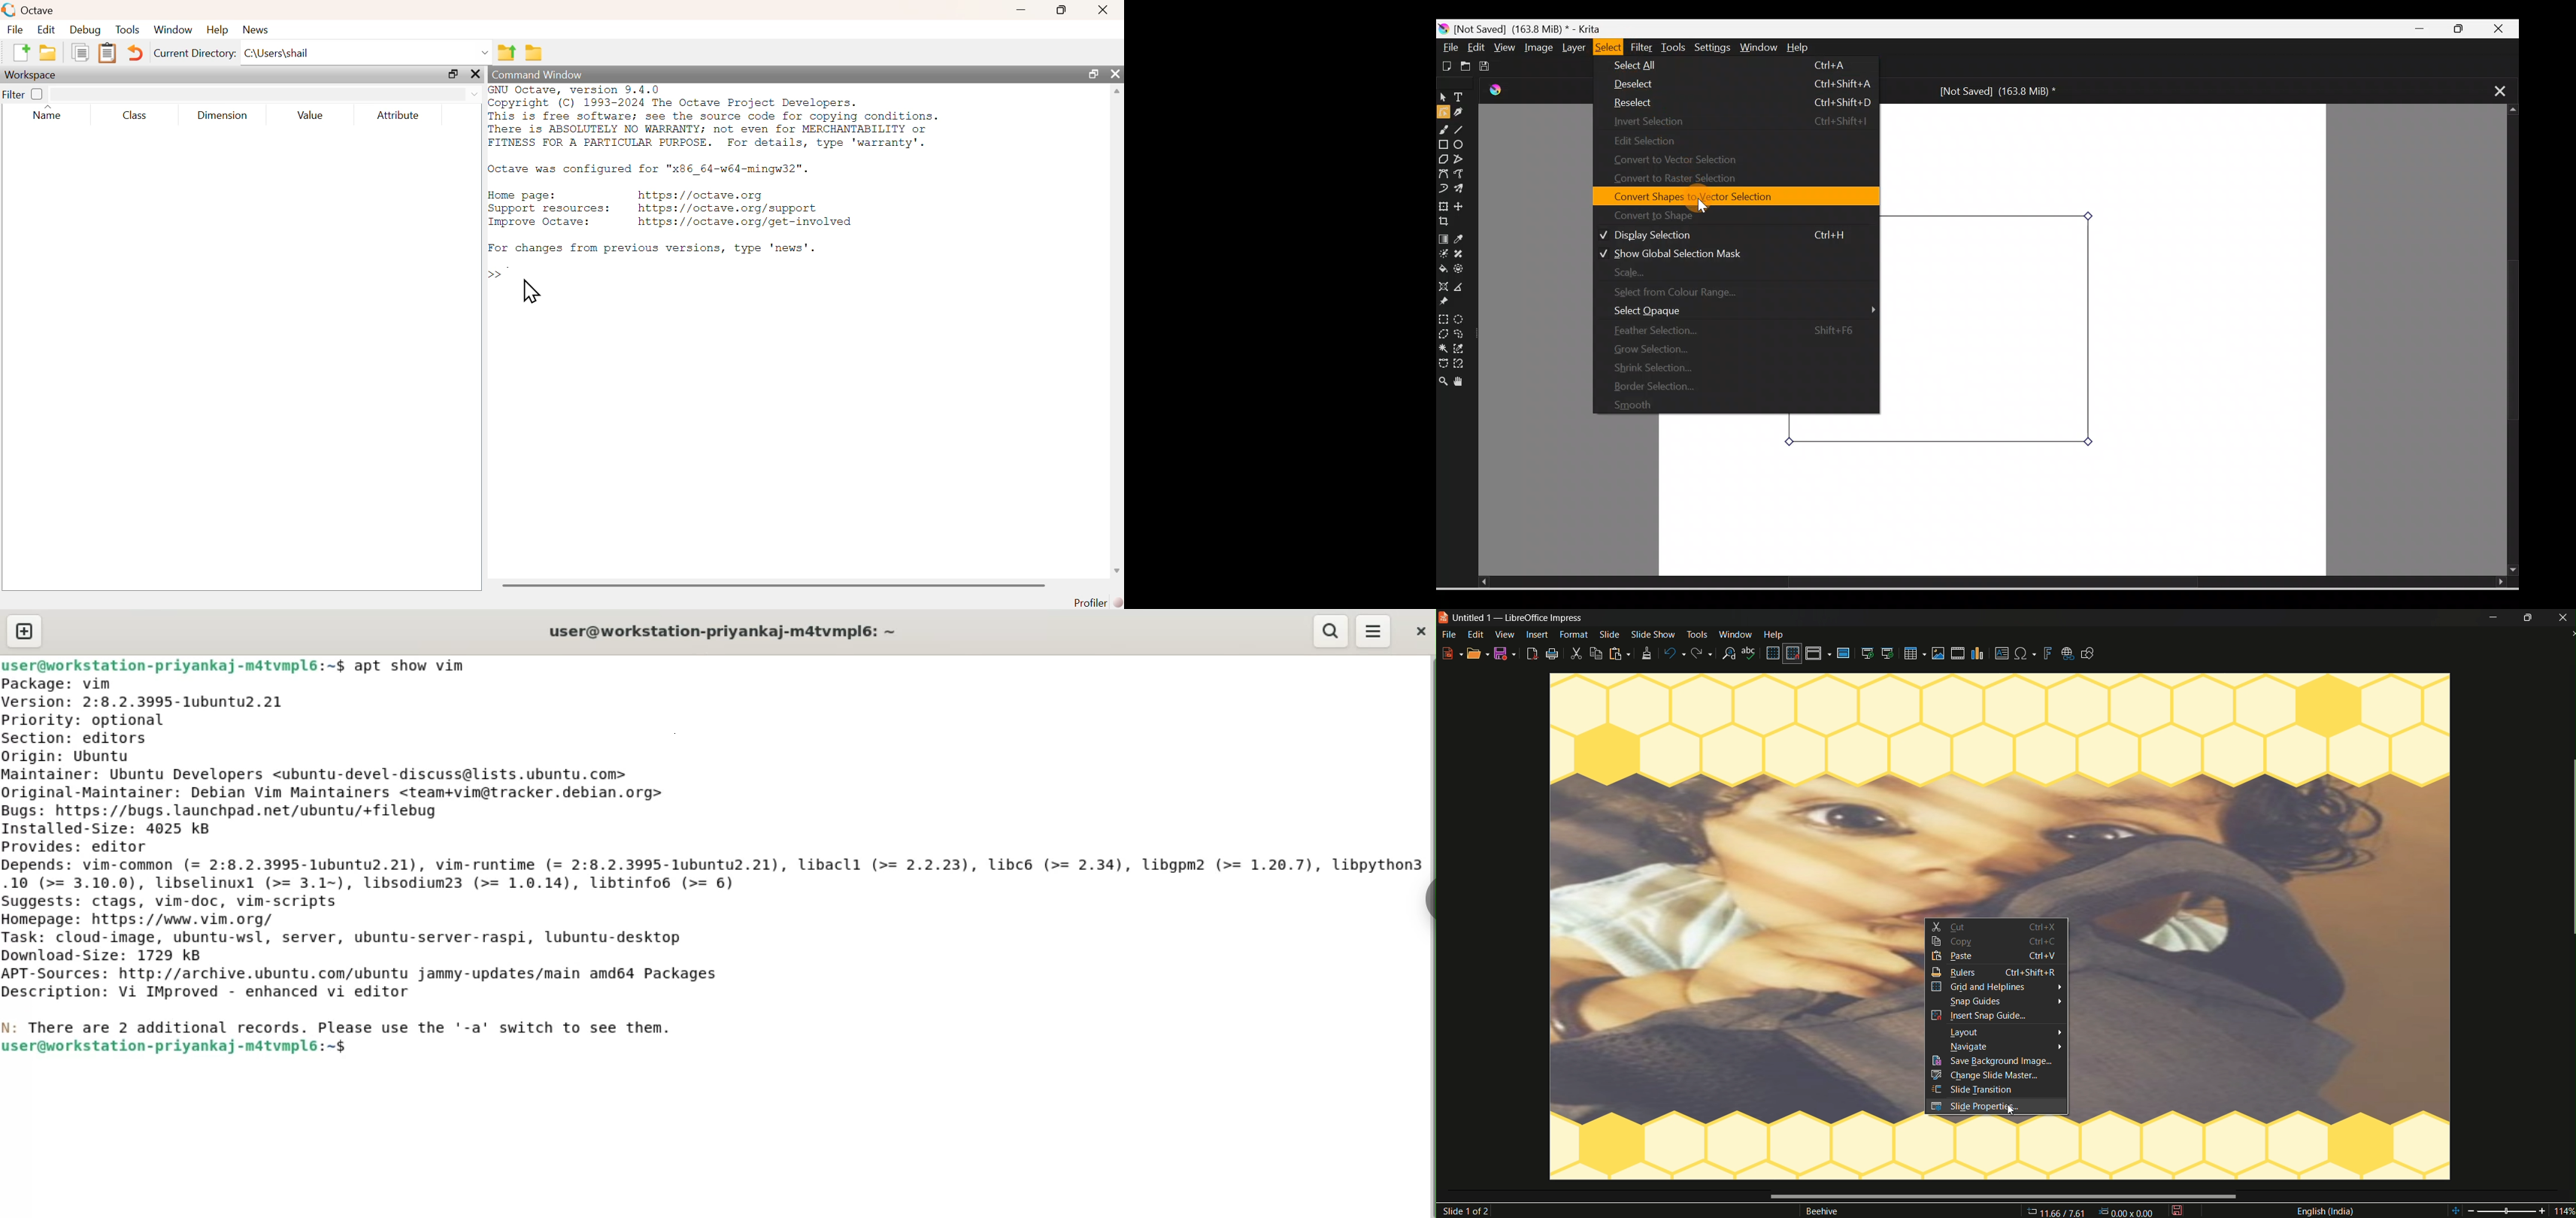 This screenshot has width=2576, height=1232. I want to click on minimize, so click(2494, 618).